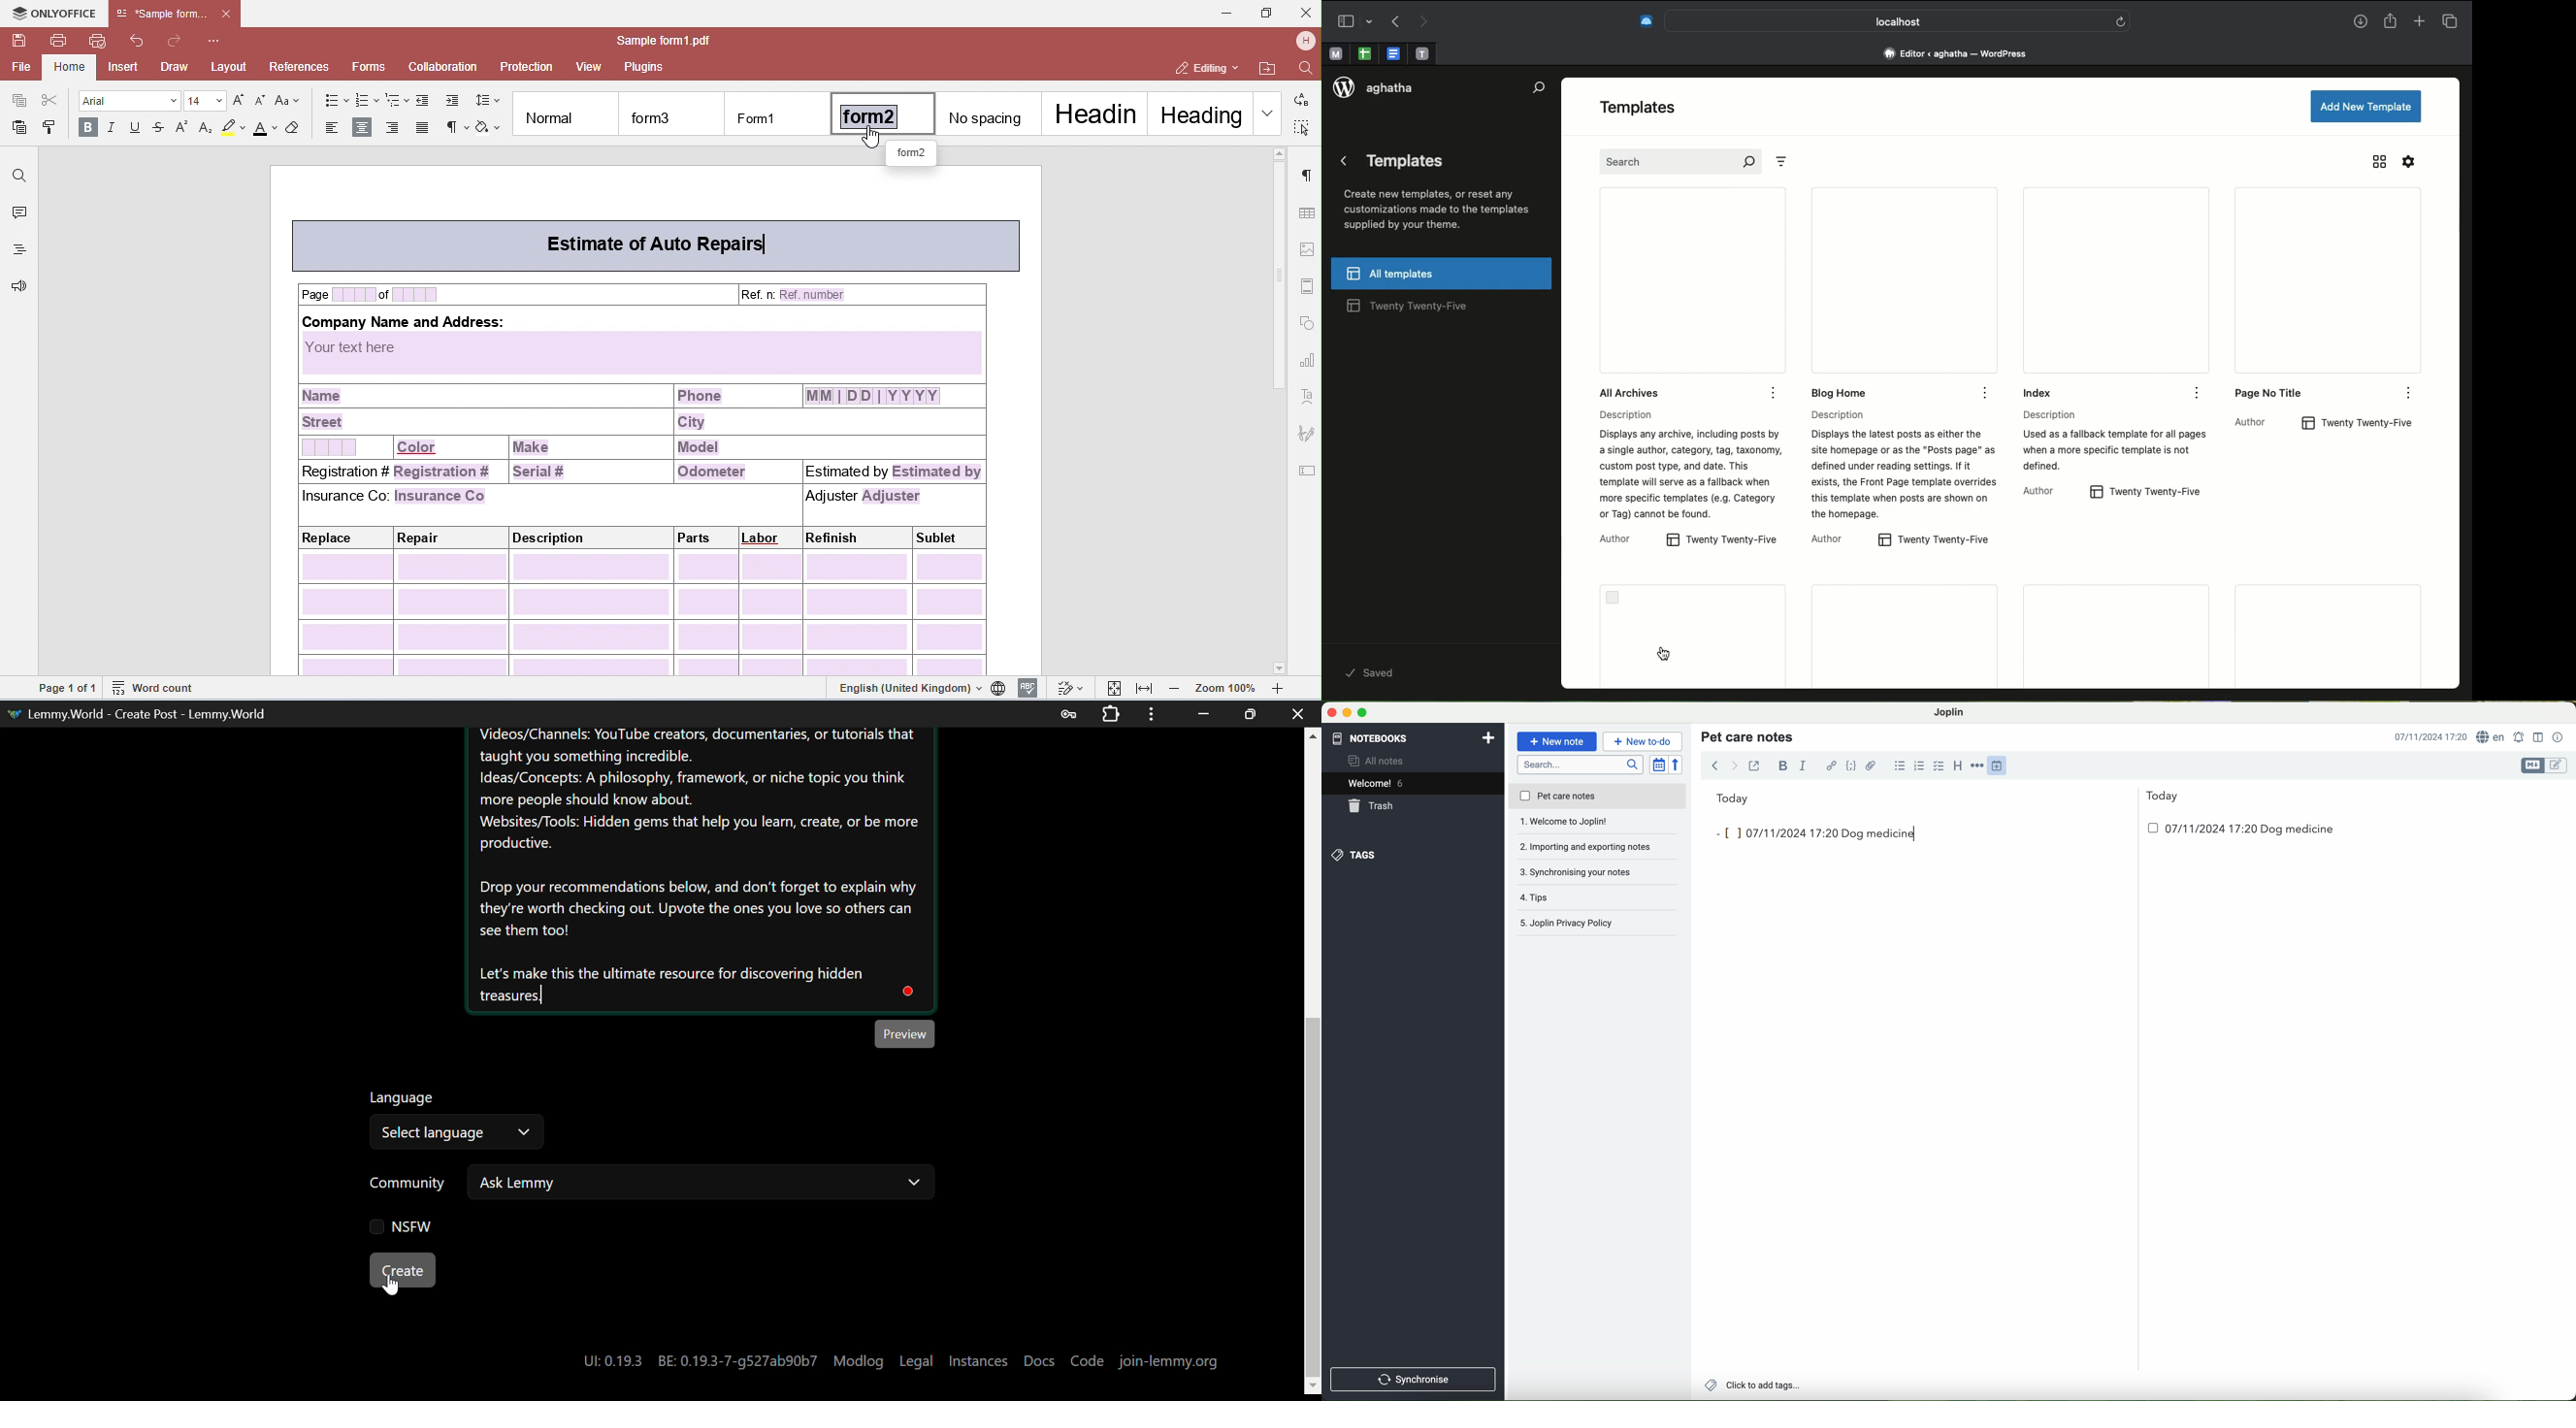  I want to click on add tags, so click(1752, 1386).